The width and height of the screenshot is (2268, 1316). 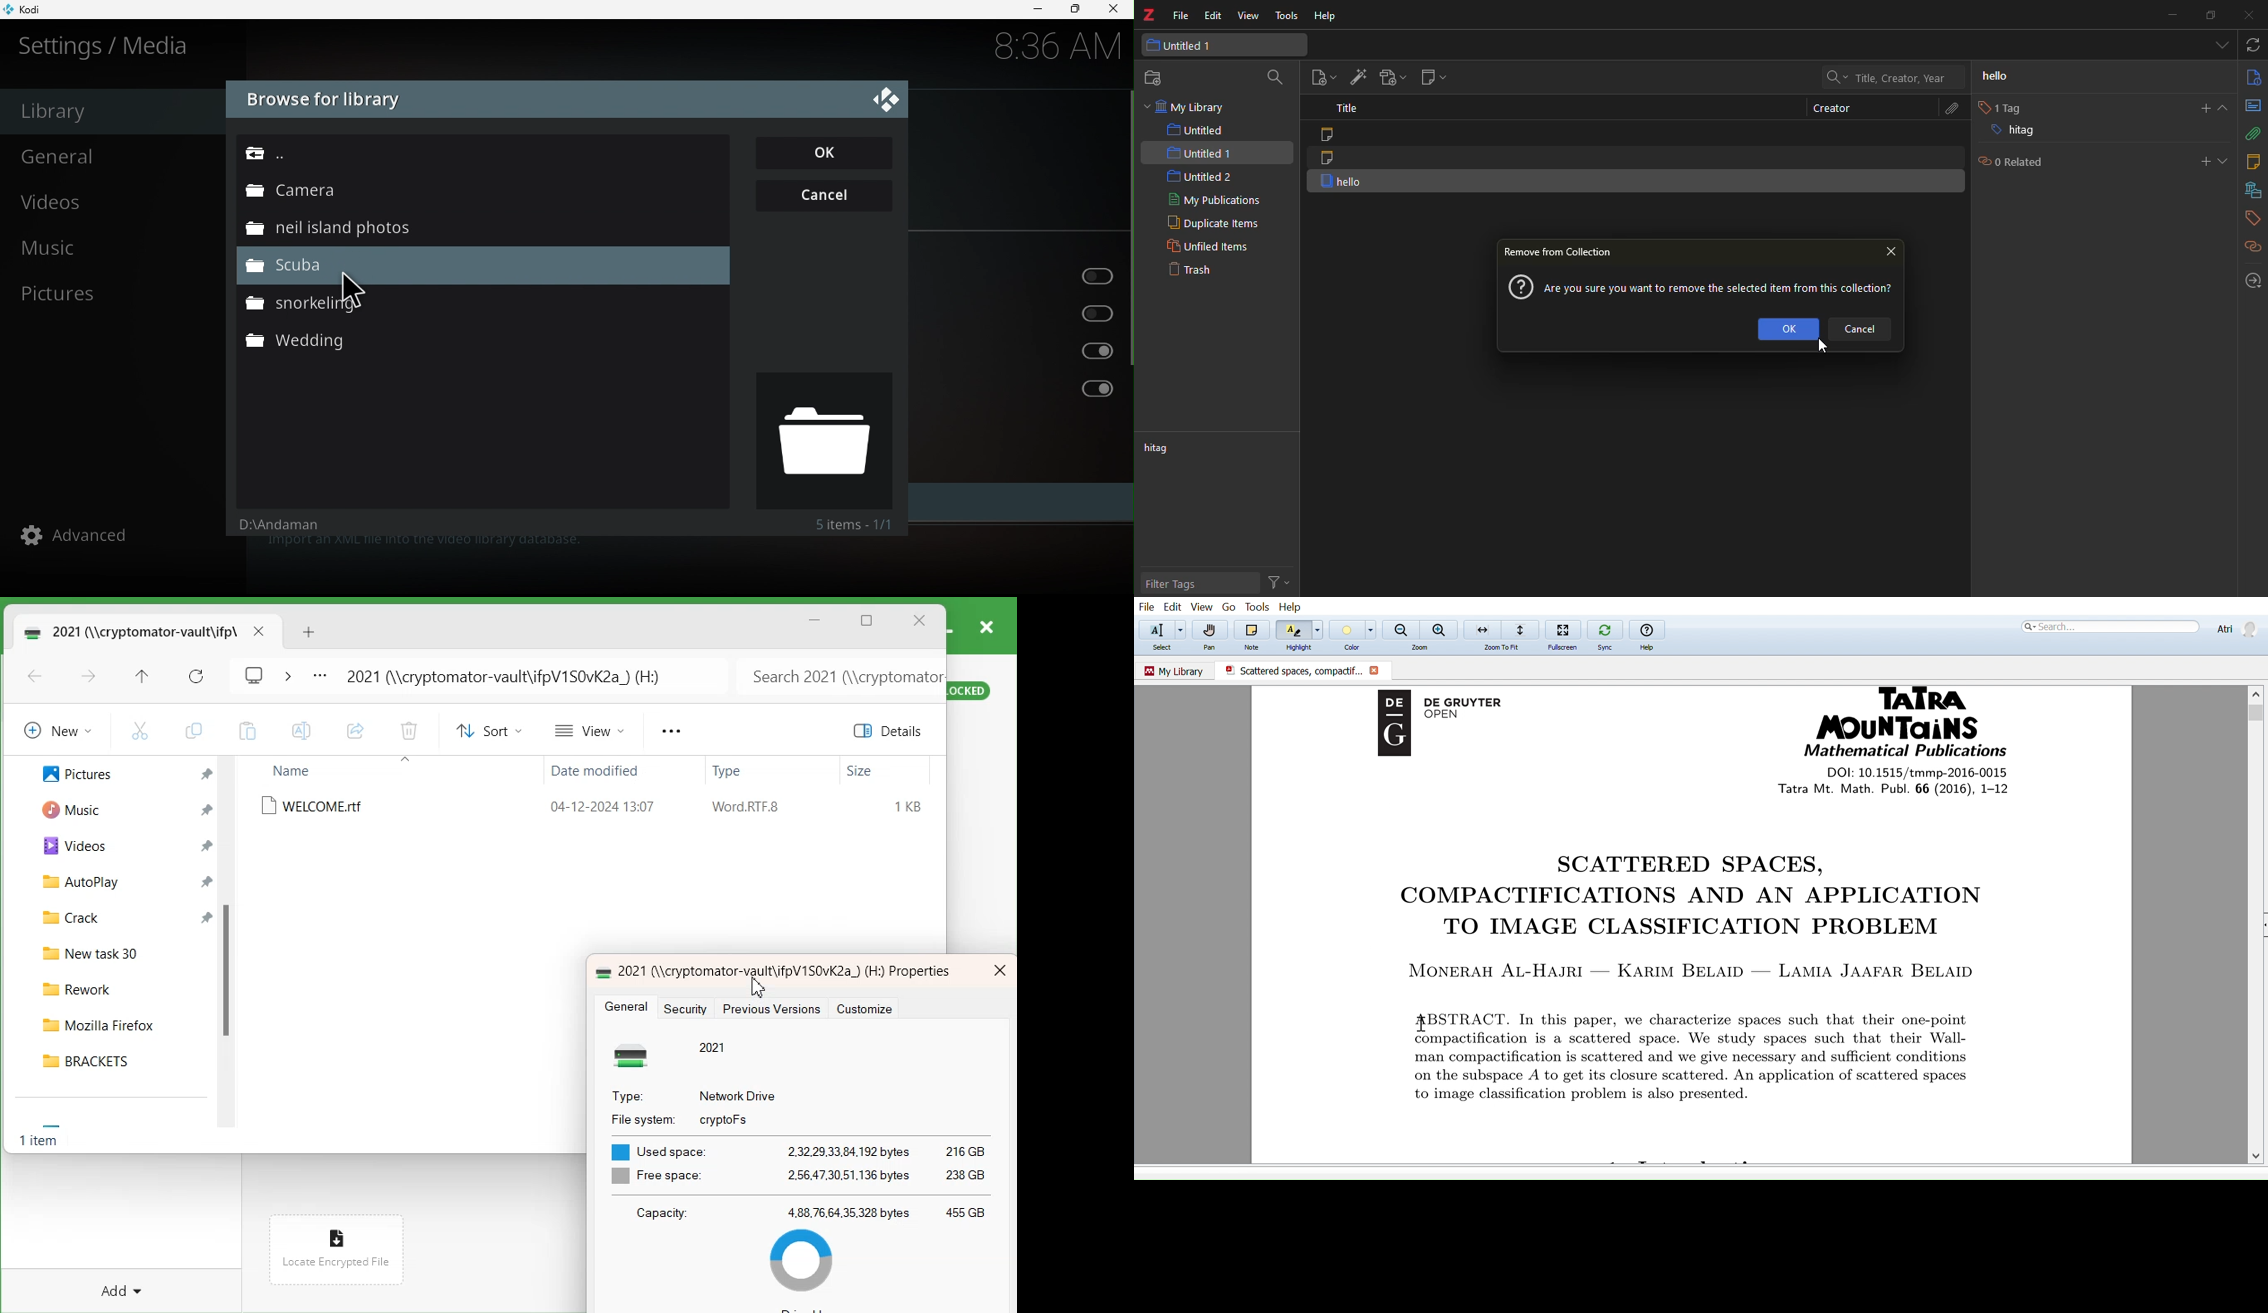 What do you see at coordinates (1354, 77) in the screenshot?
I see `add item` at bounding box center [1354, 77].